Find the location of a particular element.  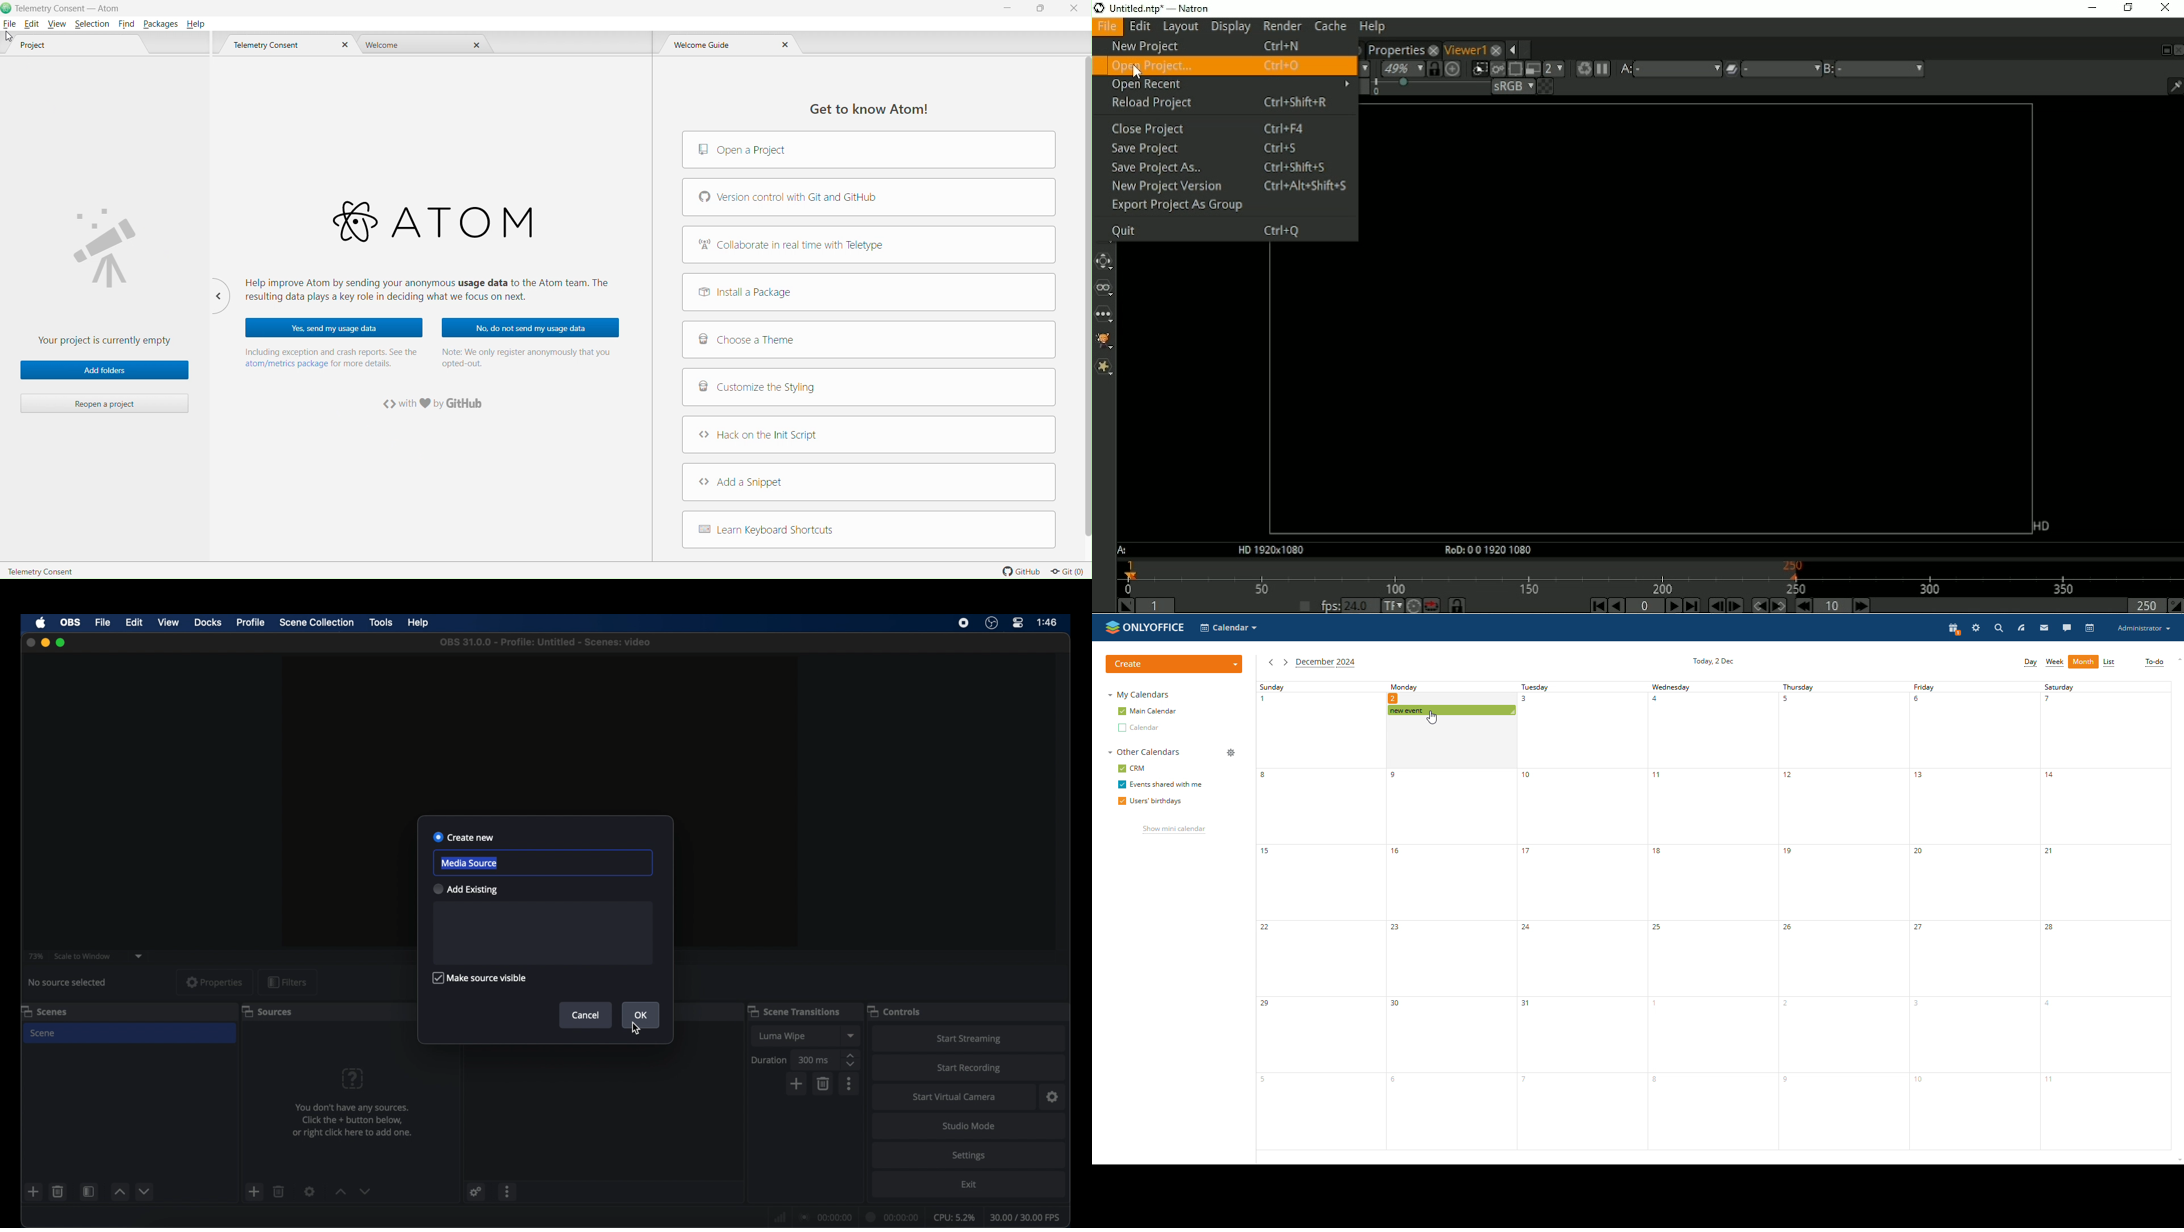

to-do is located at coordinates (2155, 663).